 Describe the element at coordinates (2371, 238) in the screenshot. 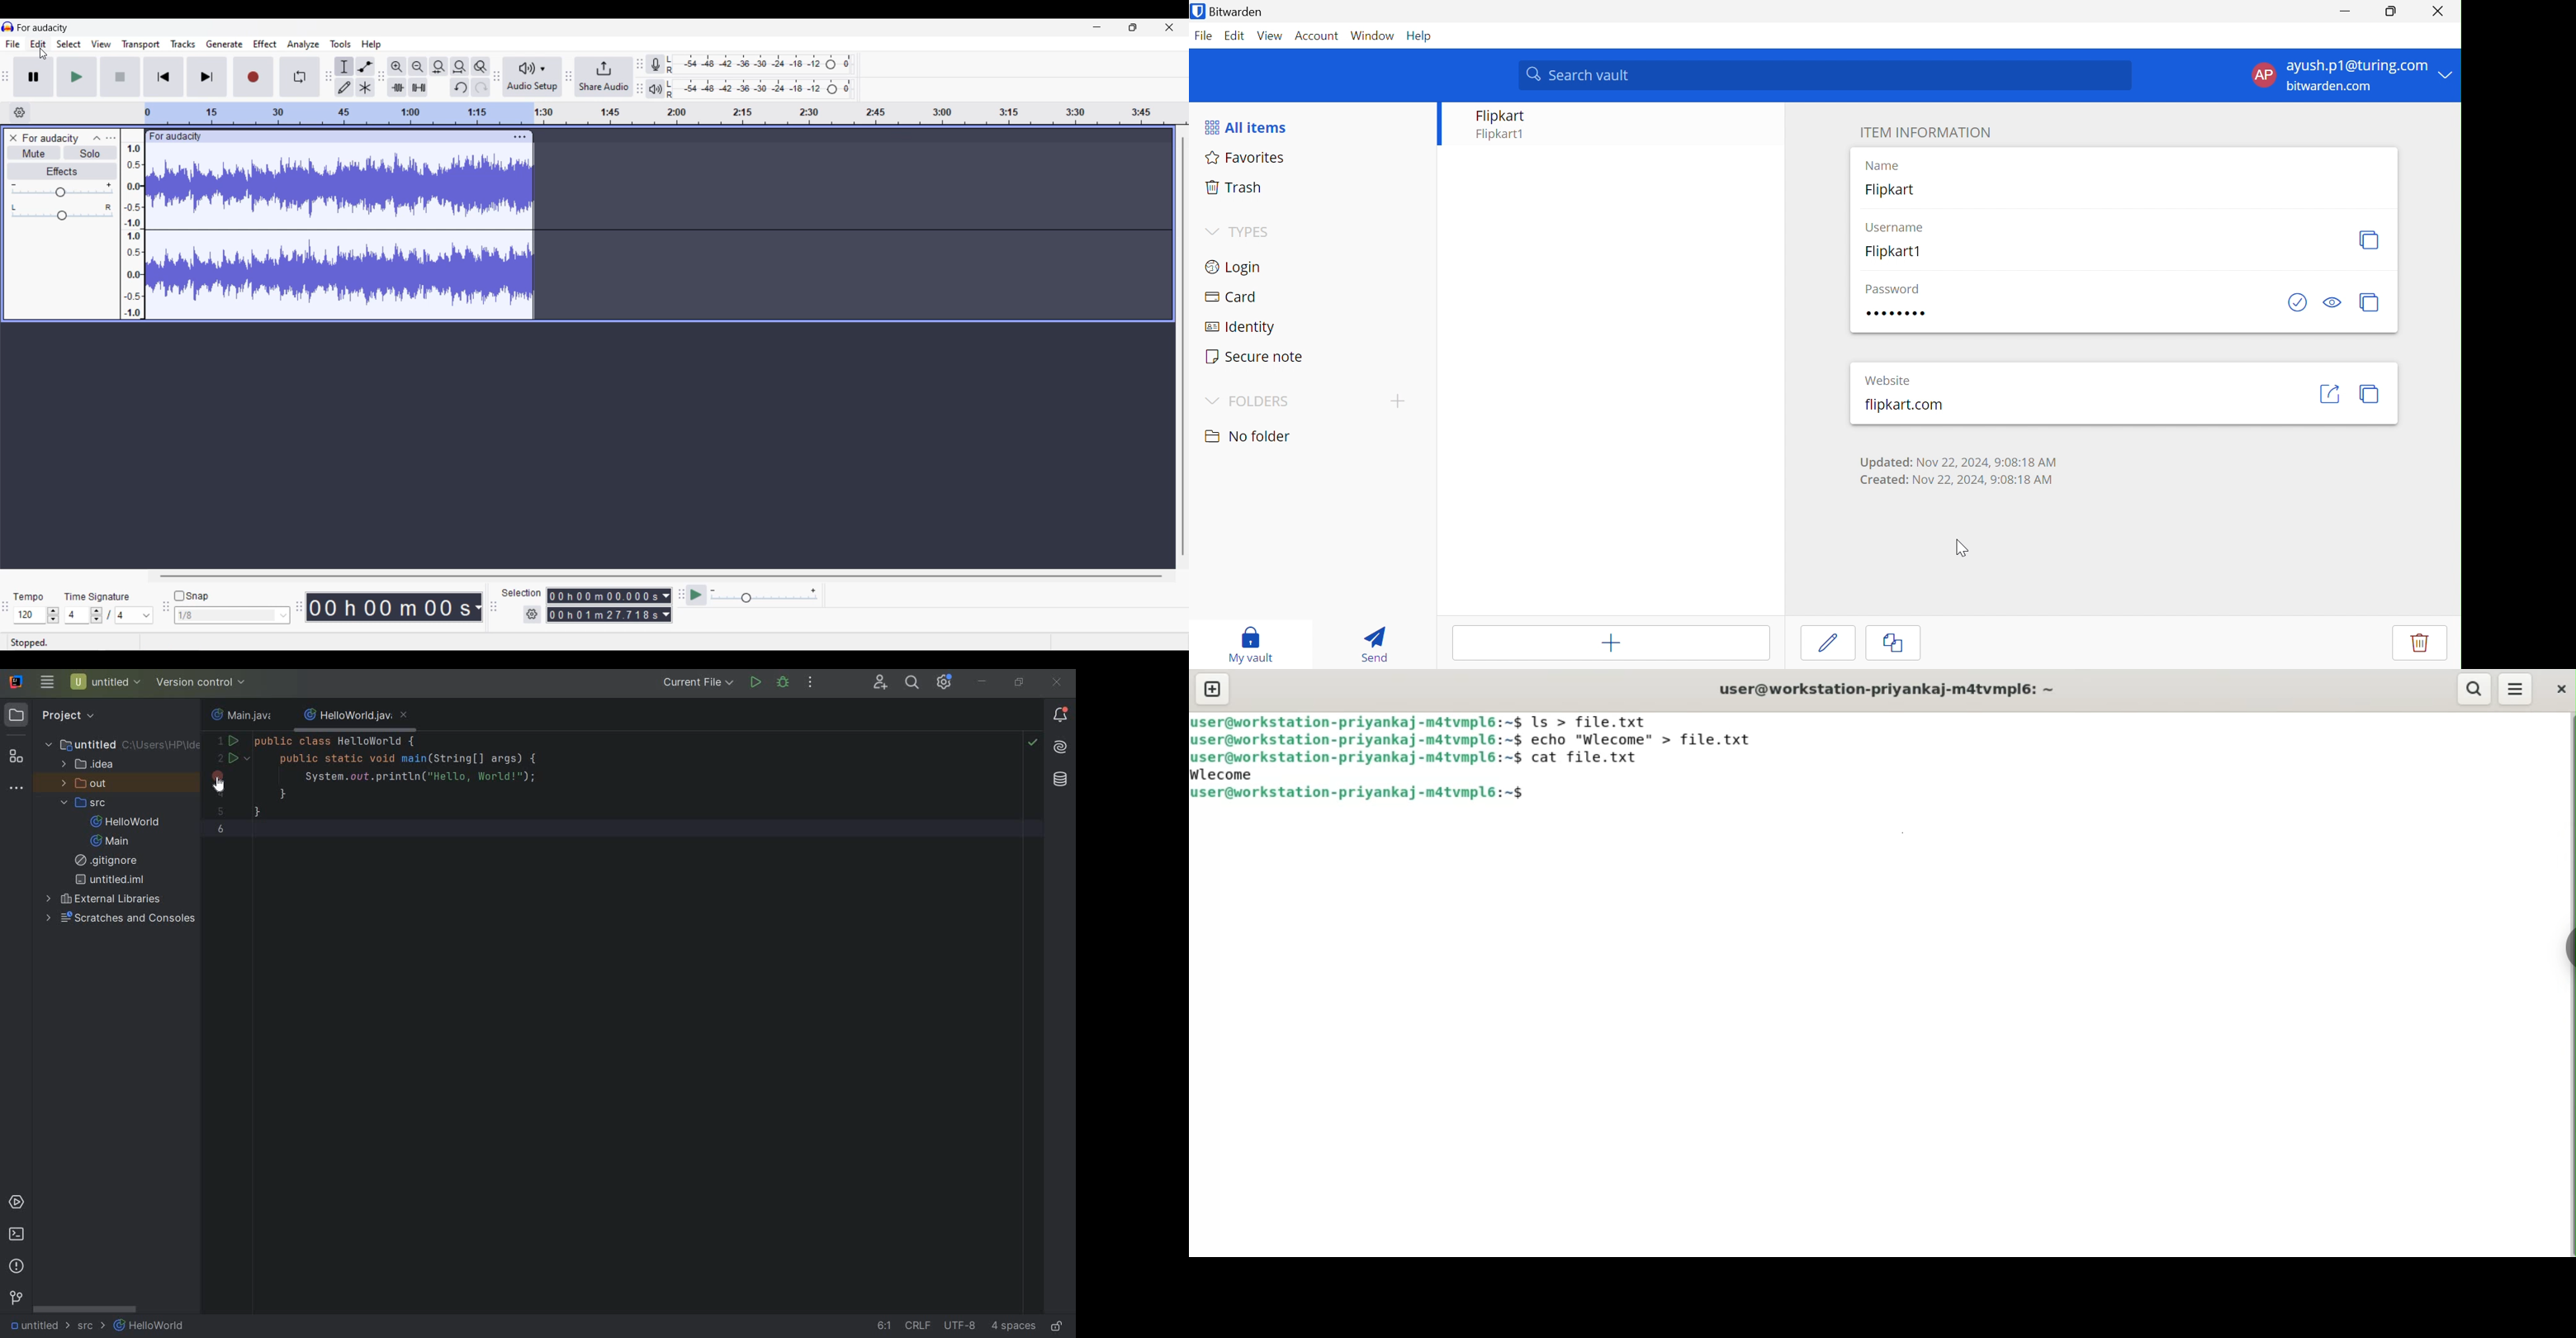

I see `Copy Username` at that location.